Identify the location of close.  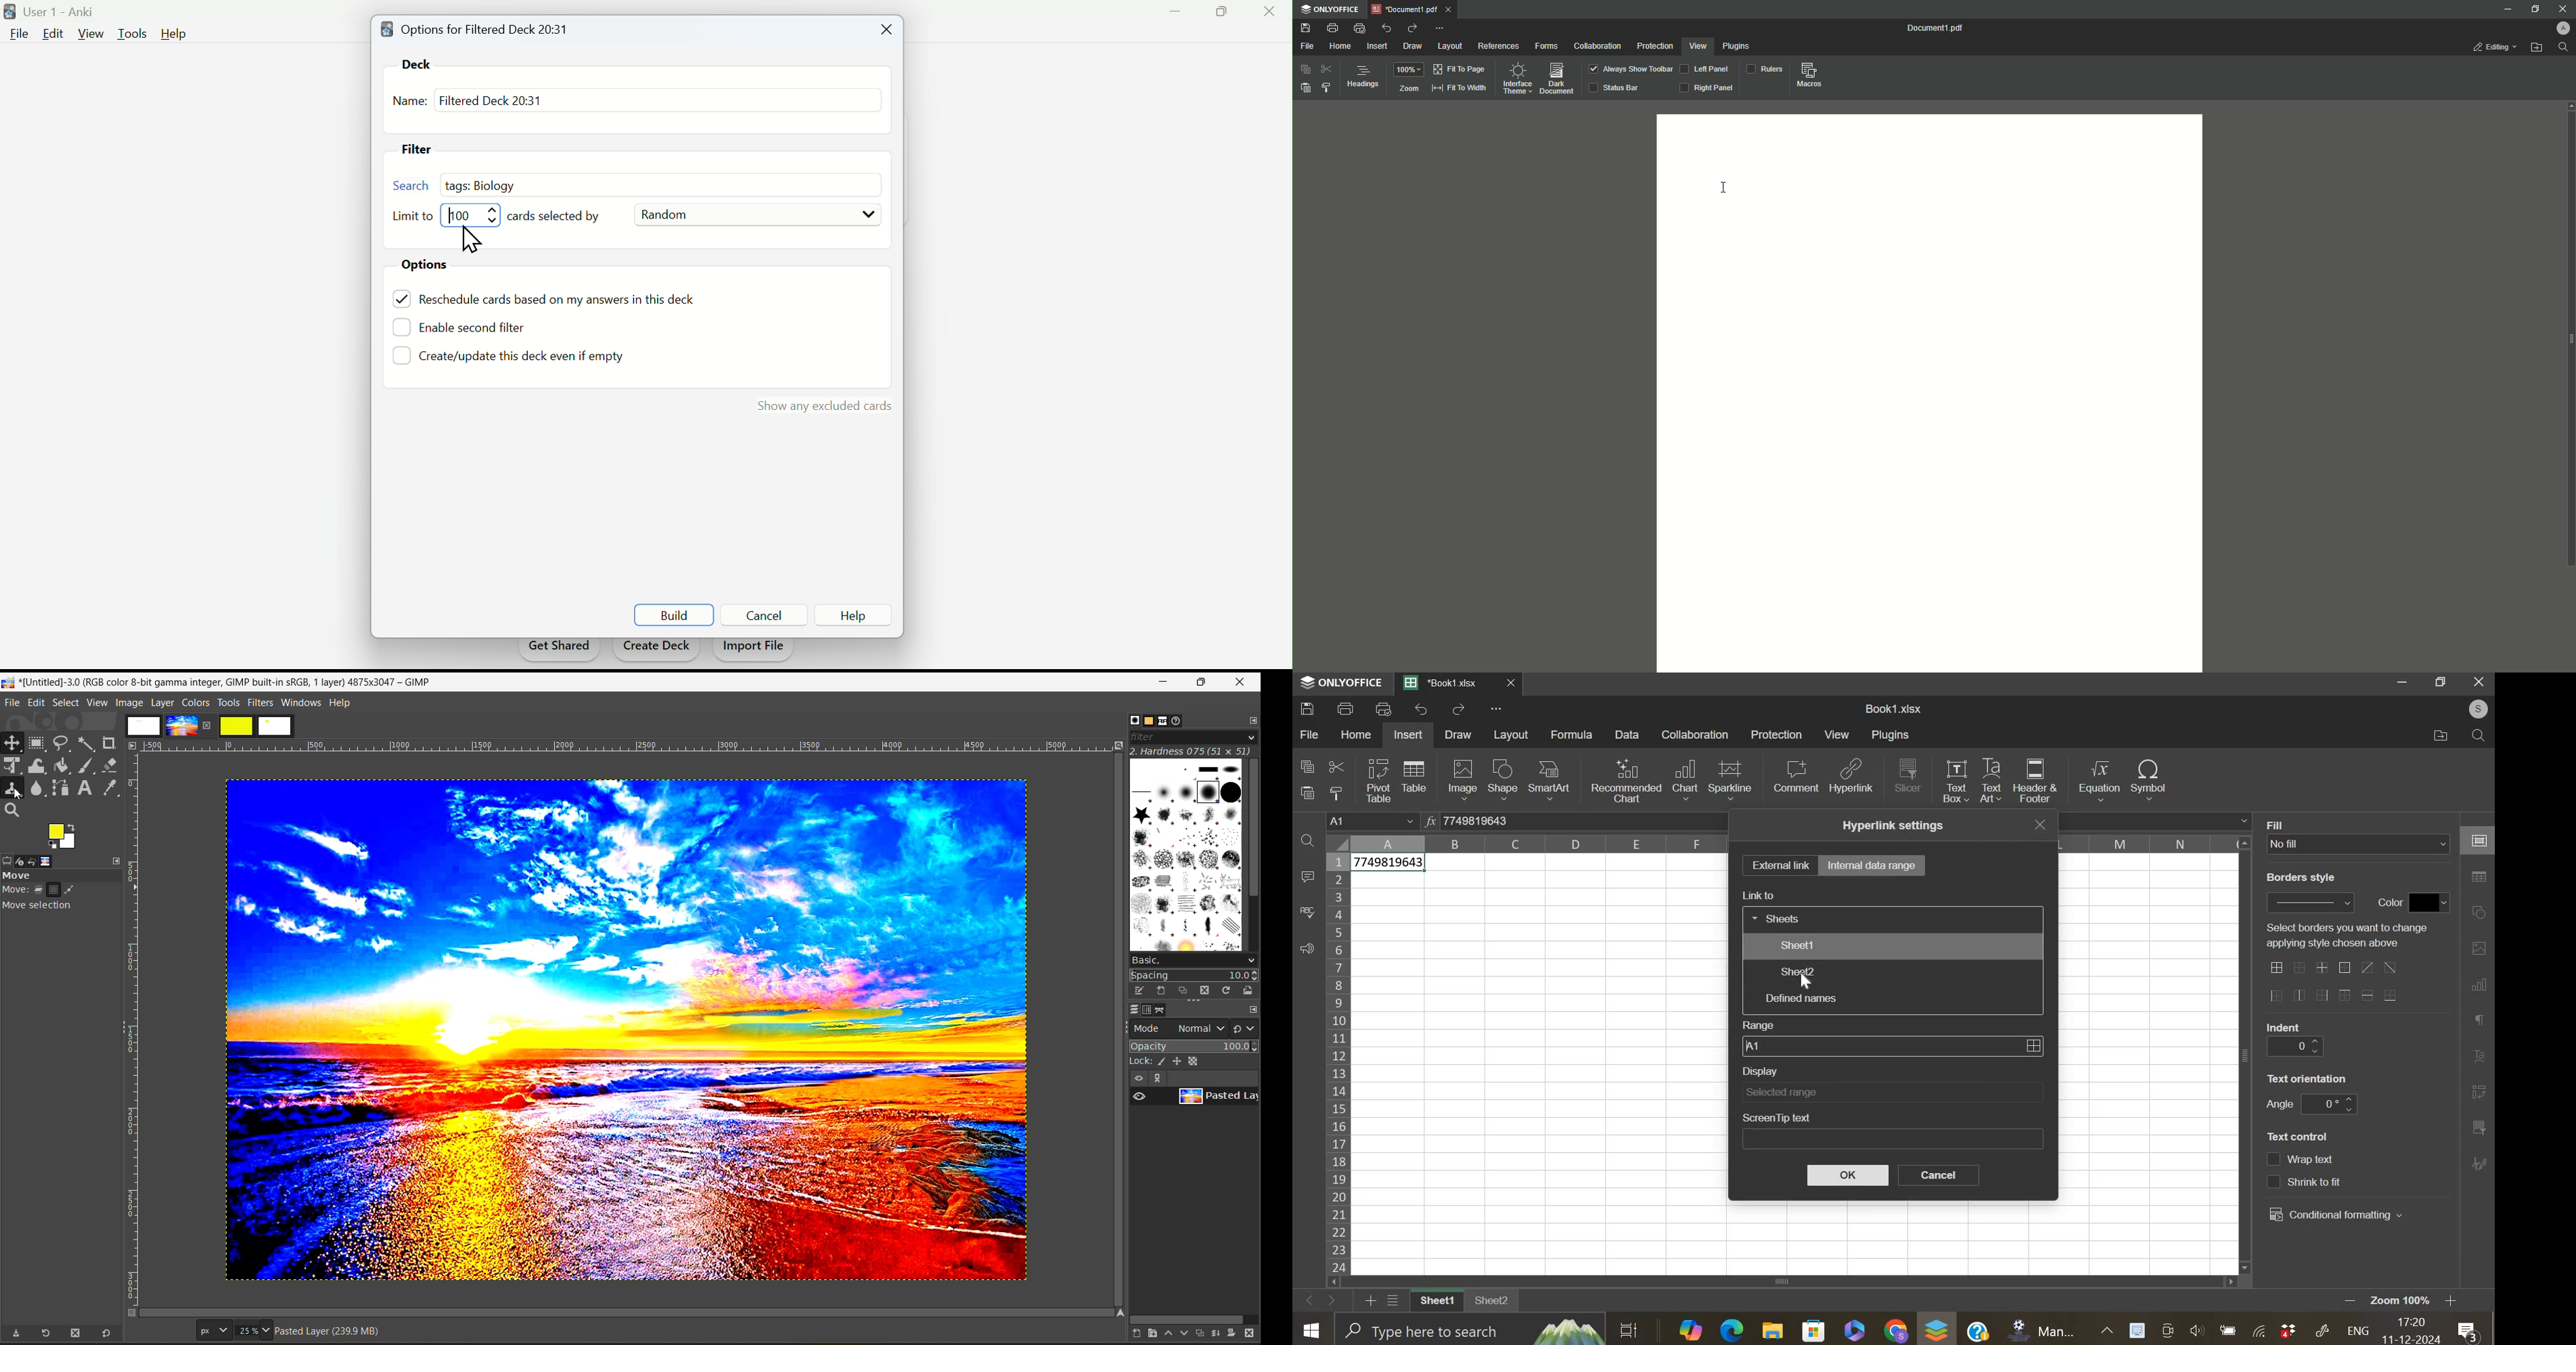
(210, 725).